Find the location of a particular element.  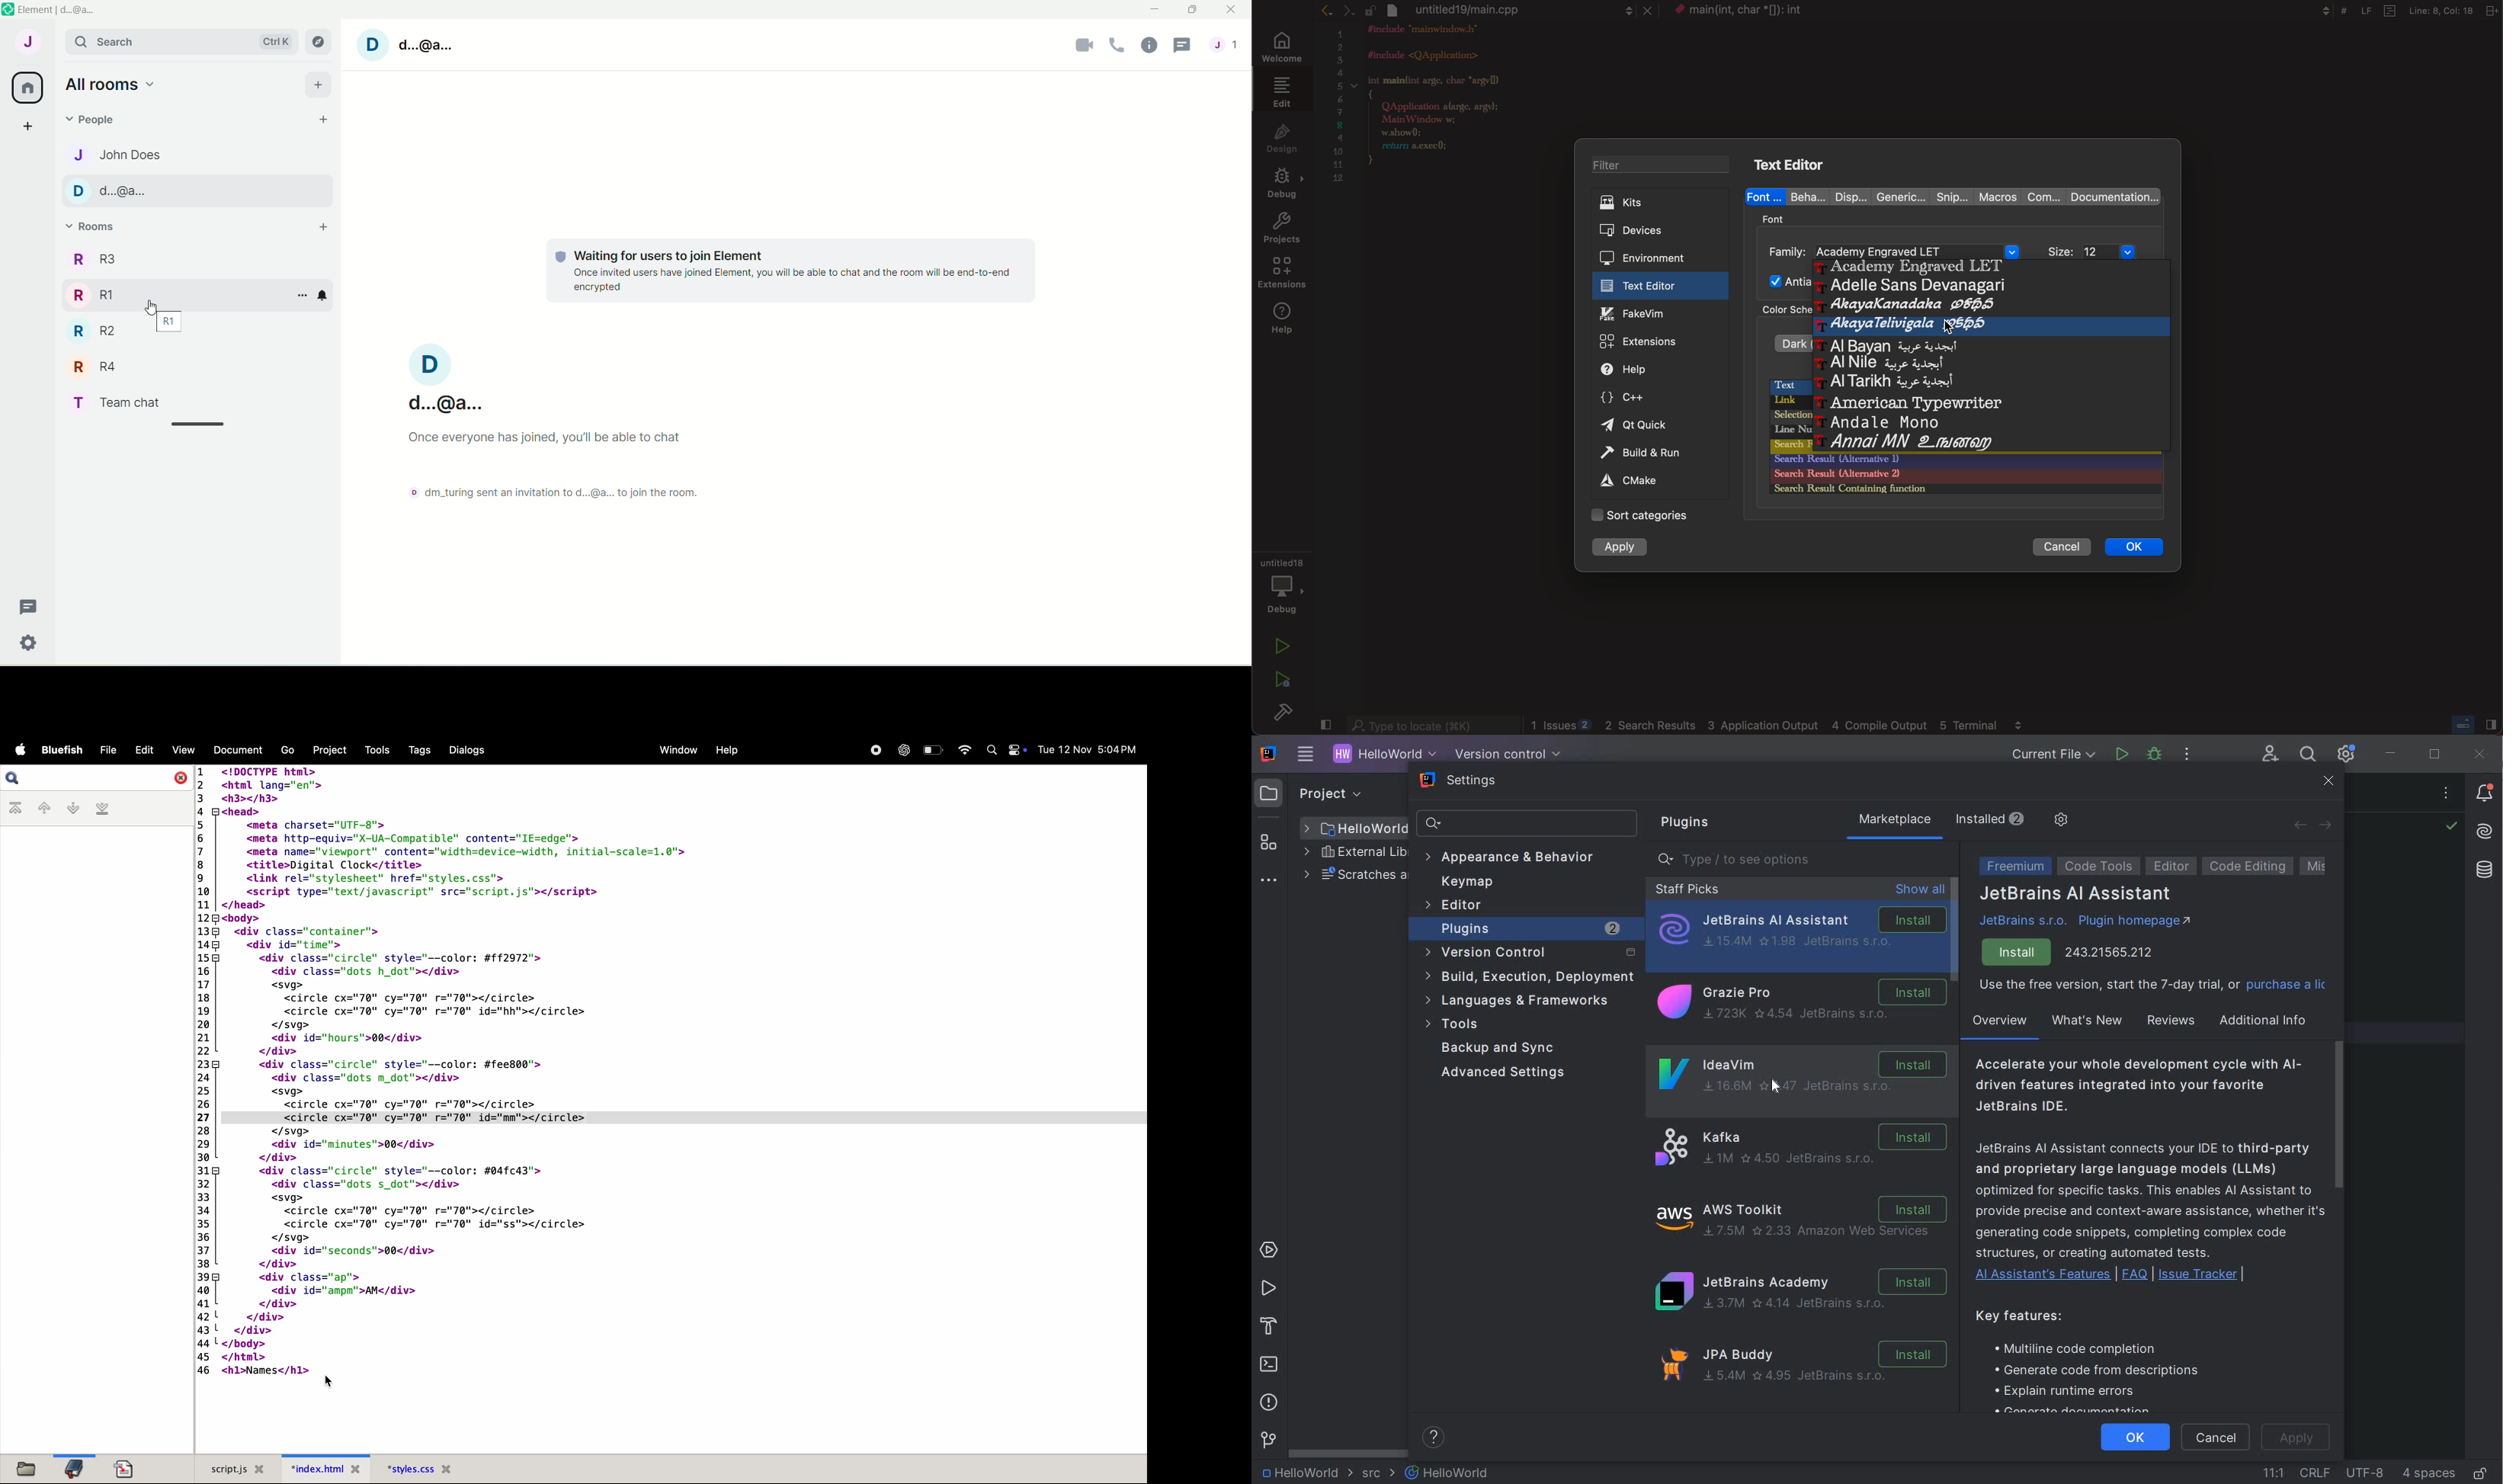

tags is located at coordinates (426, 750).